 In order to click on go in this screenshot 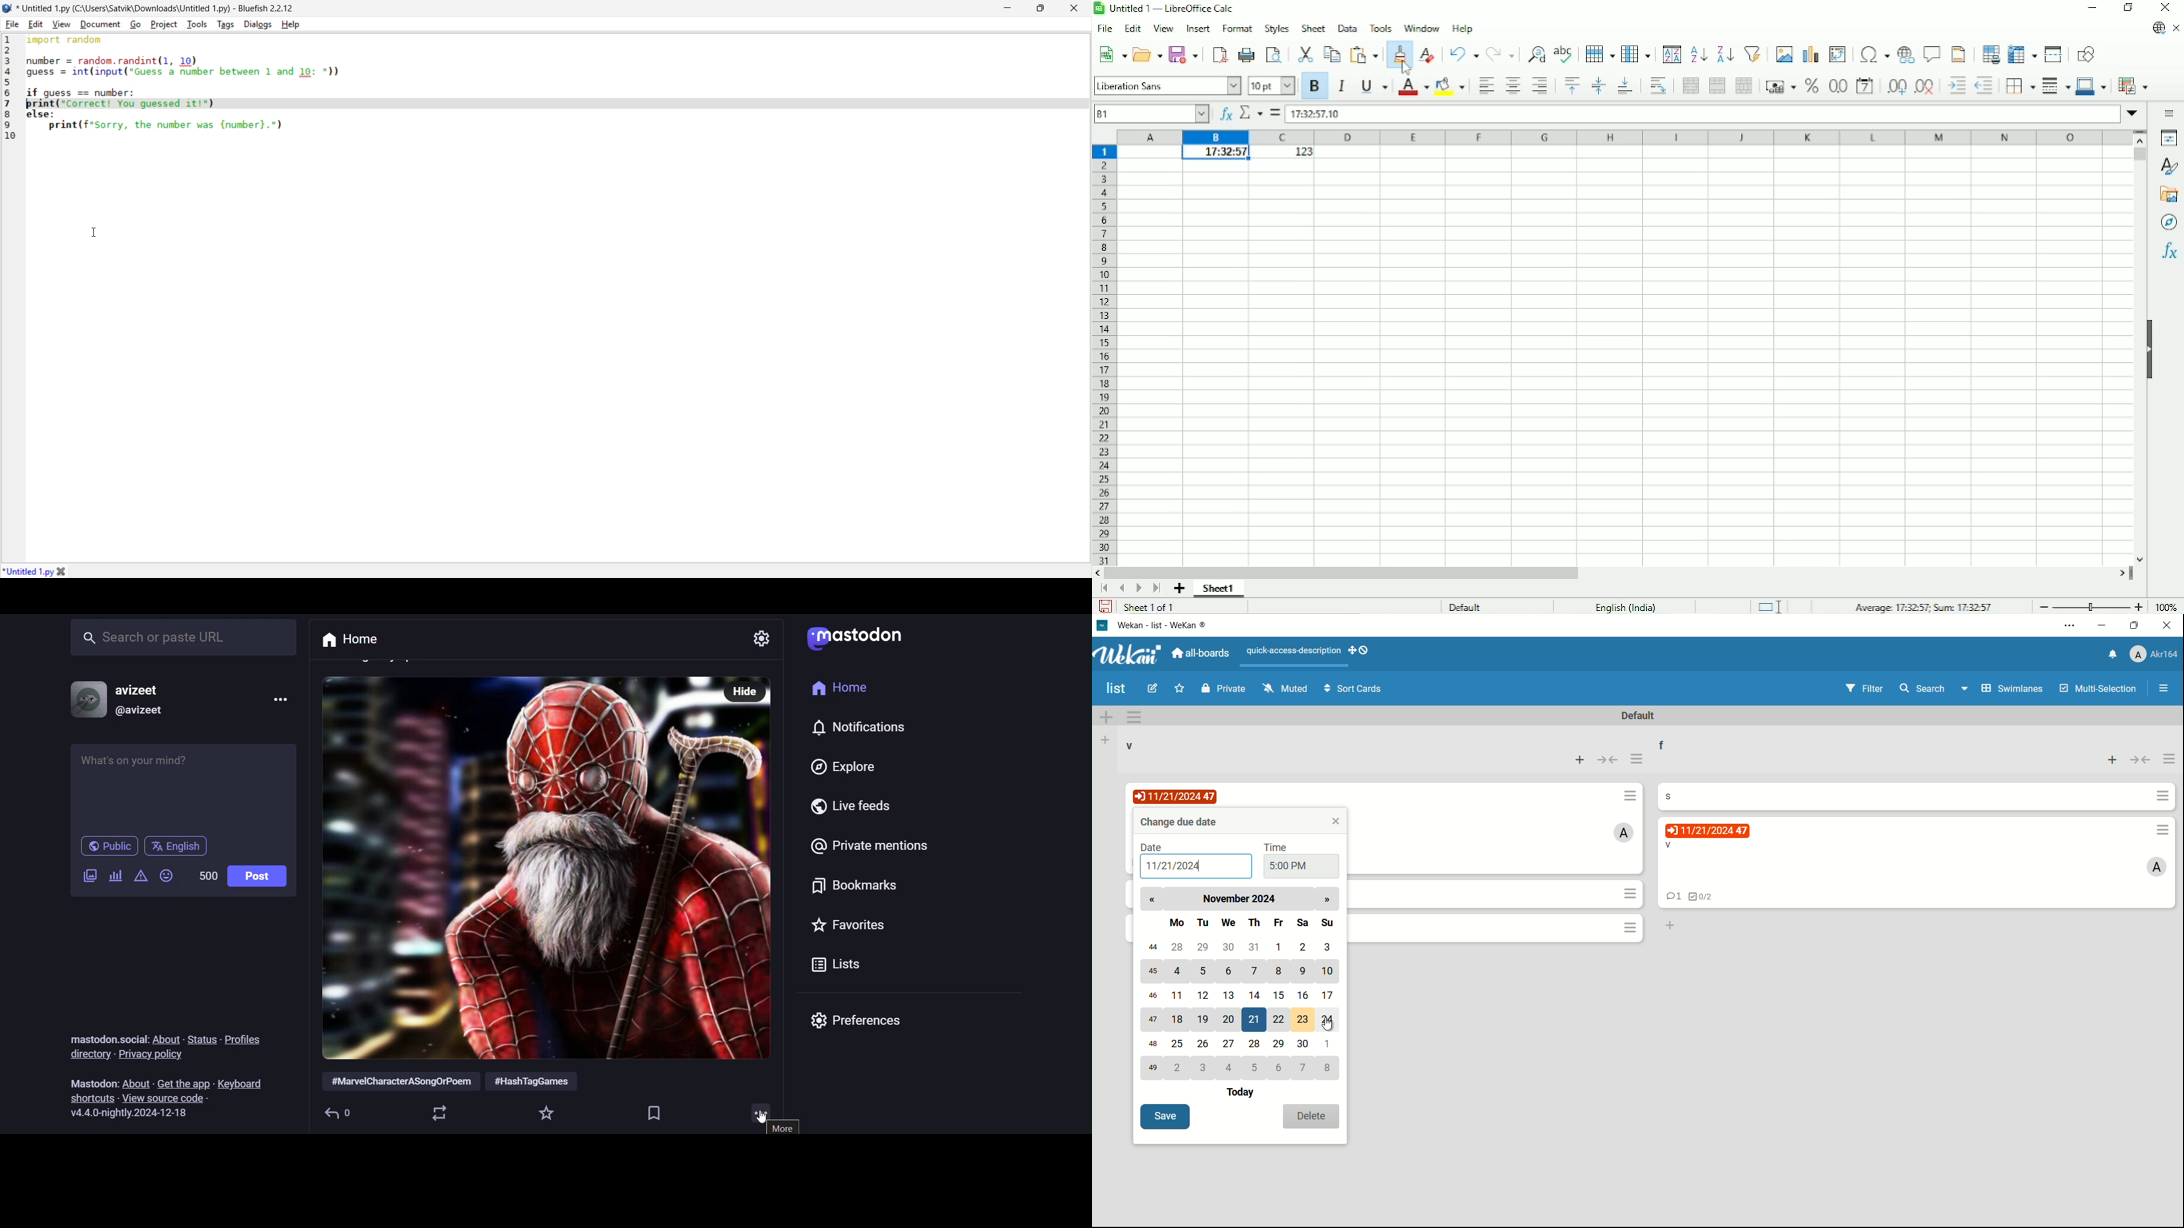, I will do `click(134, 24)`.